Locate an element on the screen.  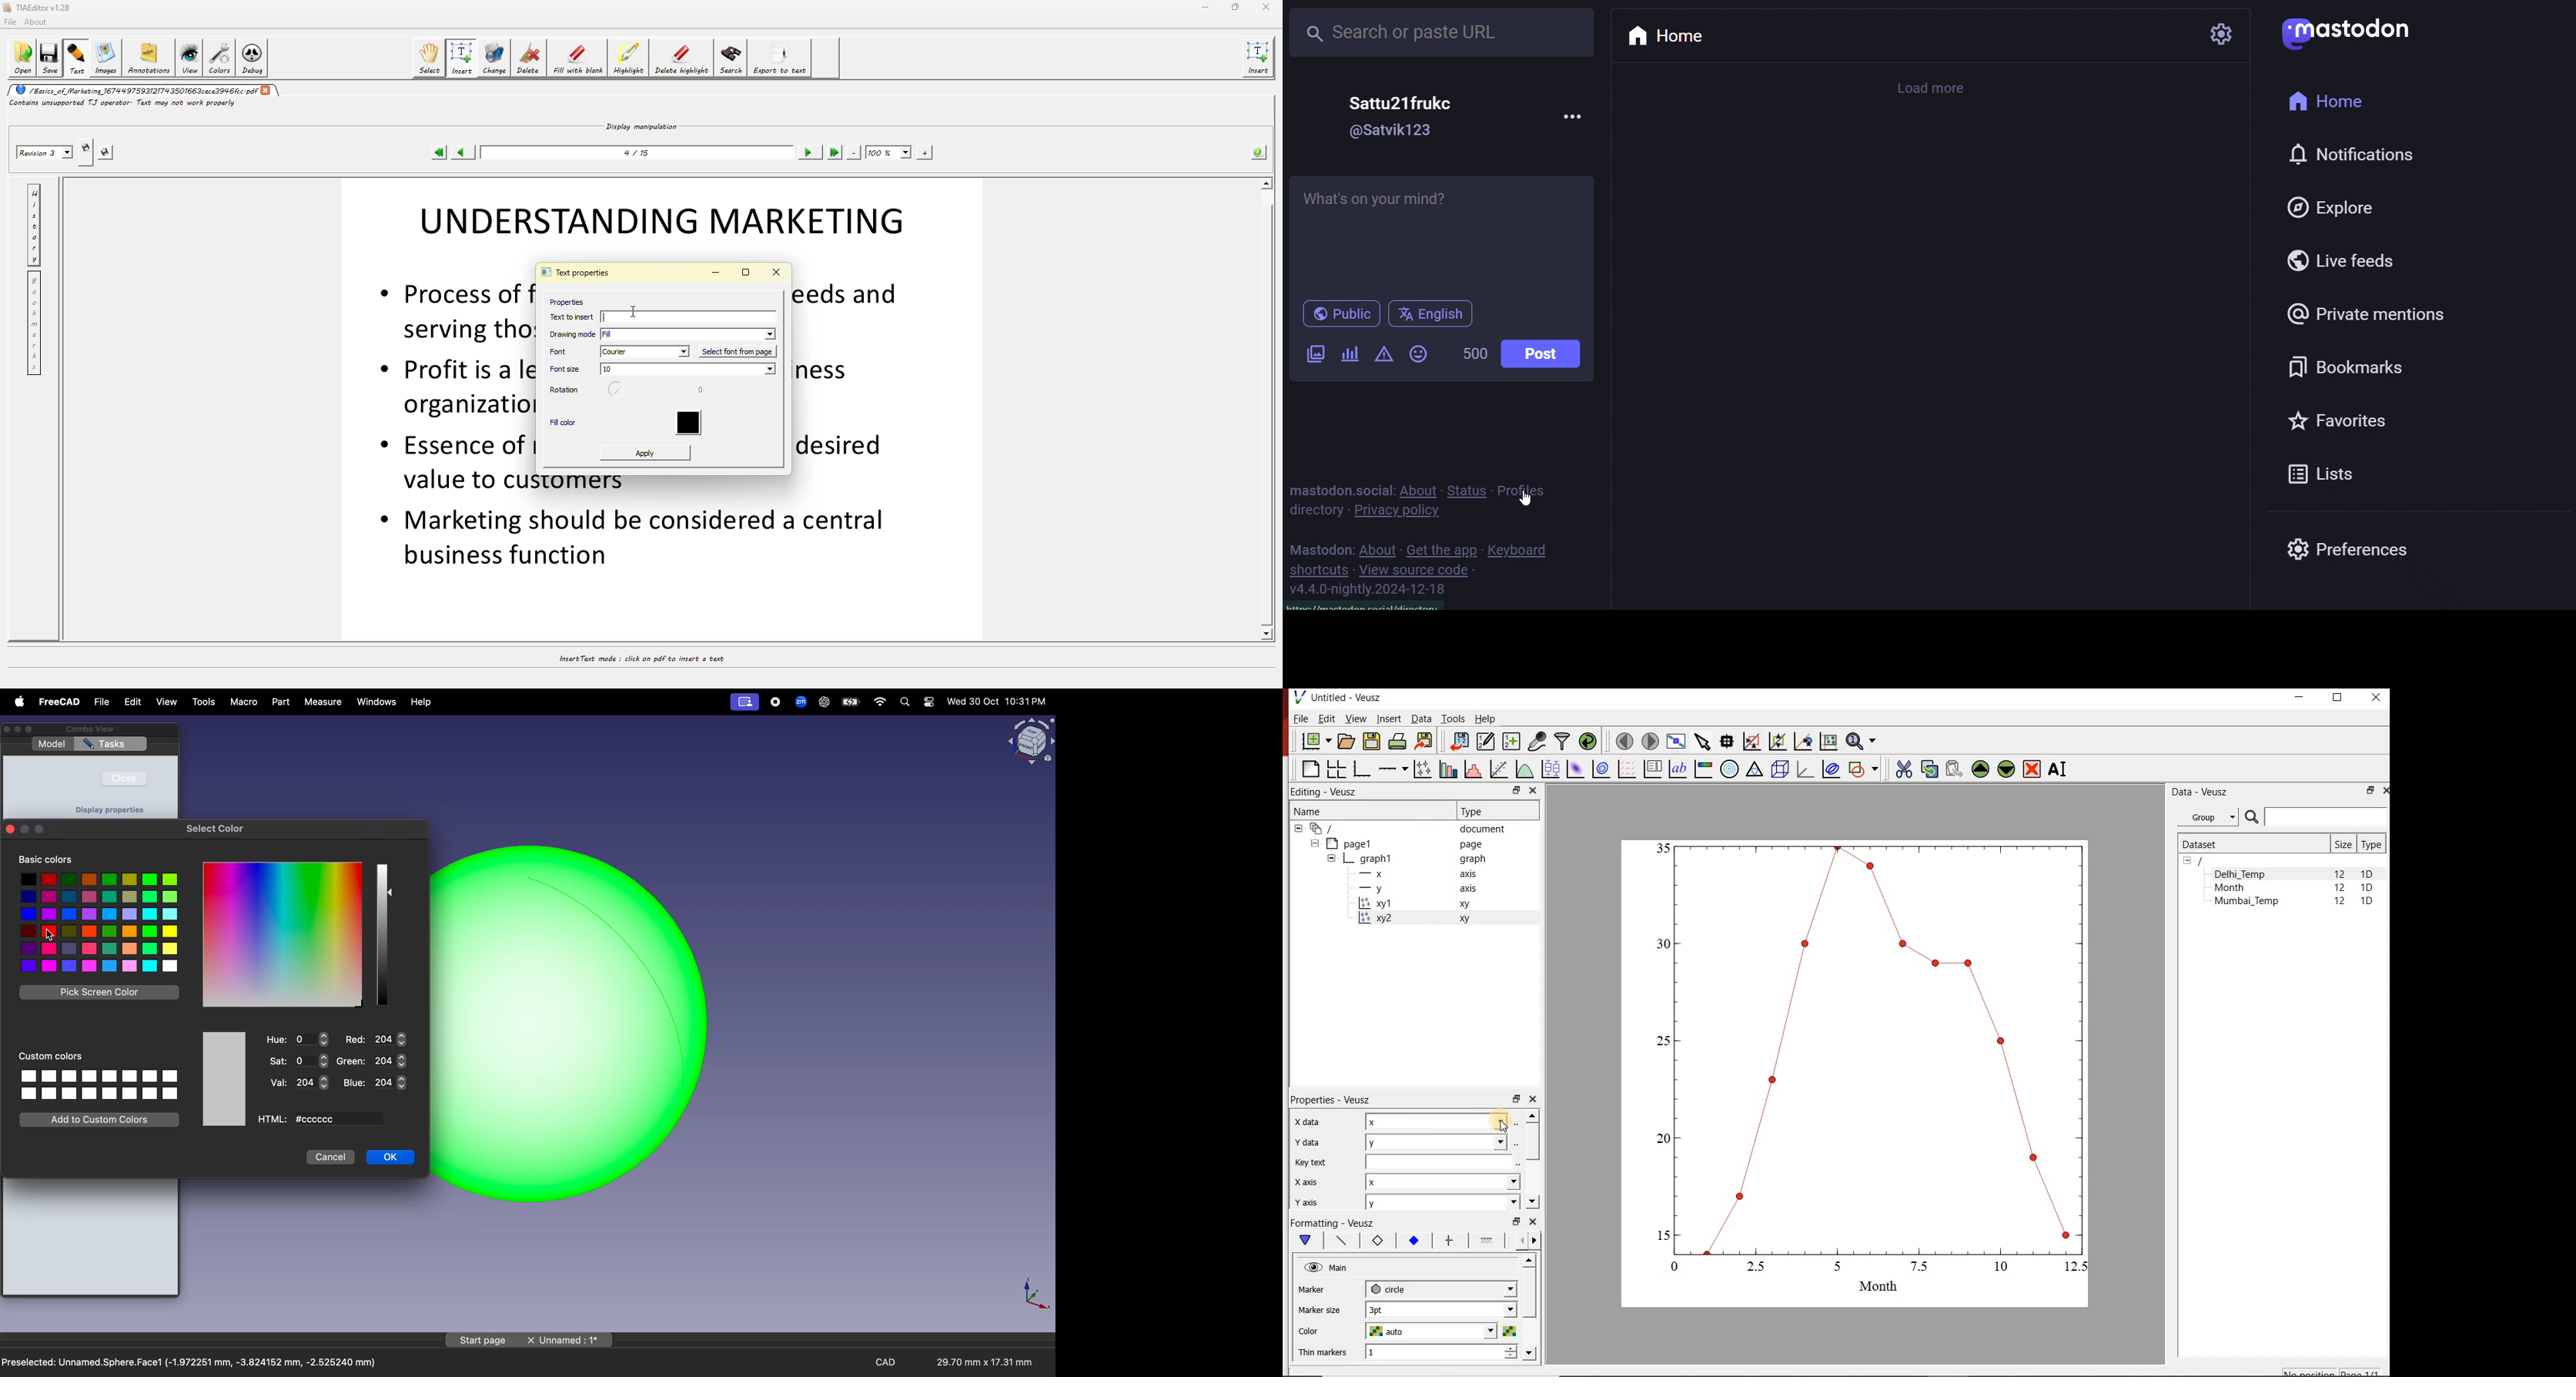
marco is located at coordinates (244, 702).